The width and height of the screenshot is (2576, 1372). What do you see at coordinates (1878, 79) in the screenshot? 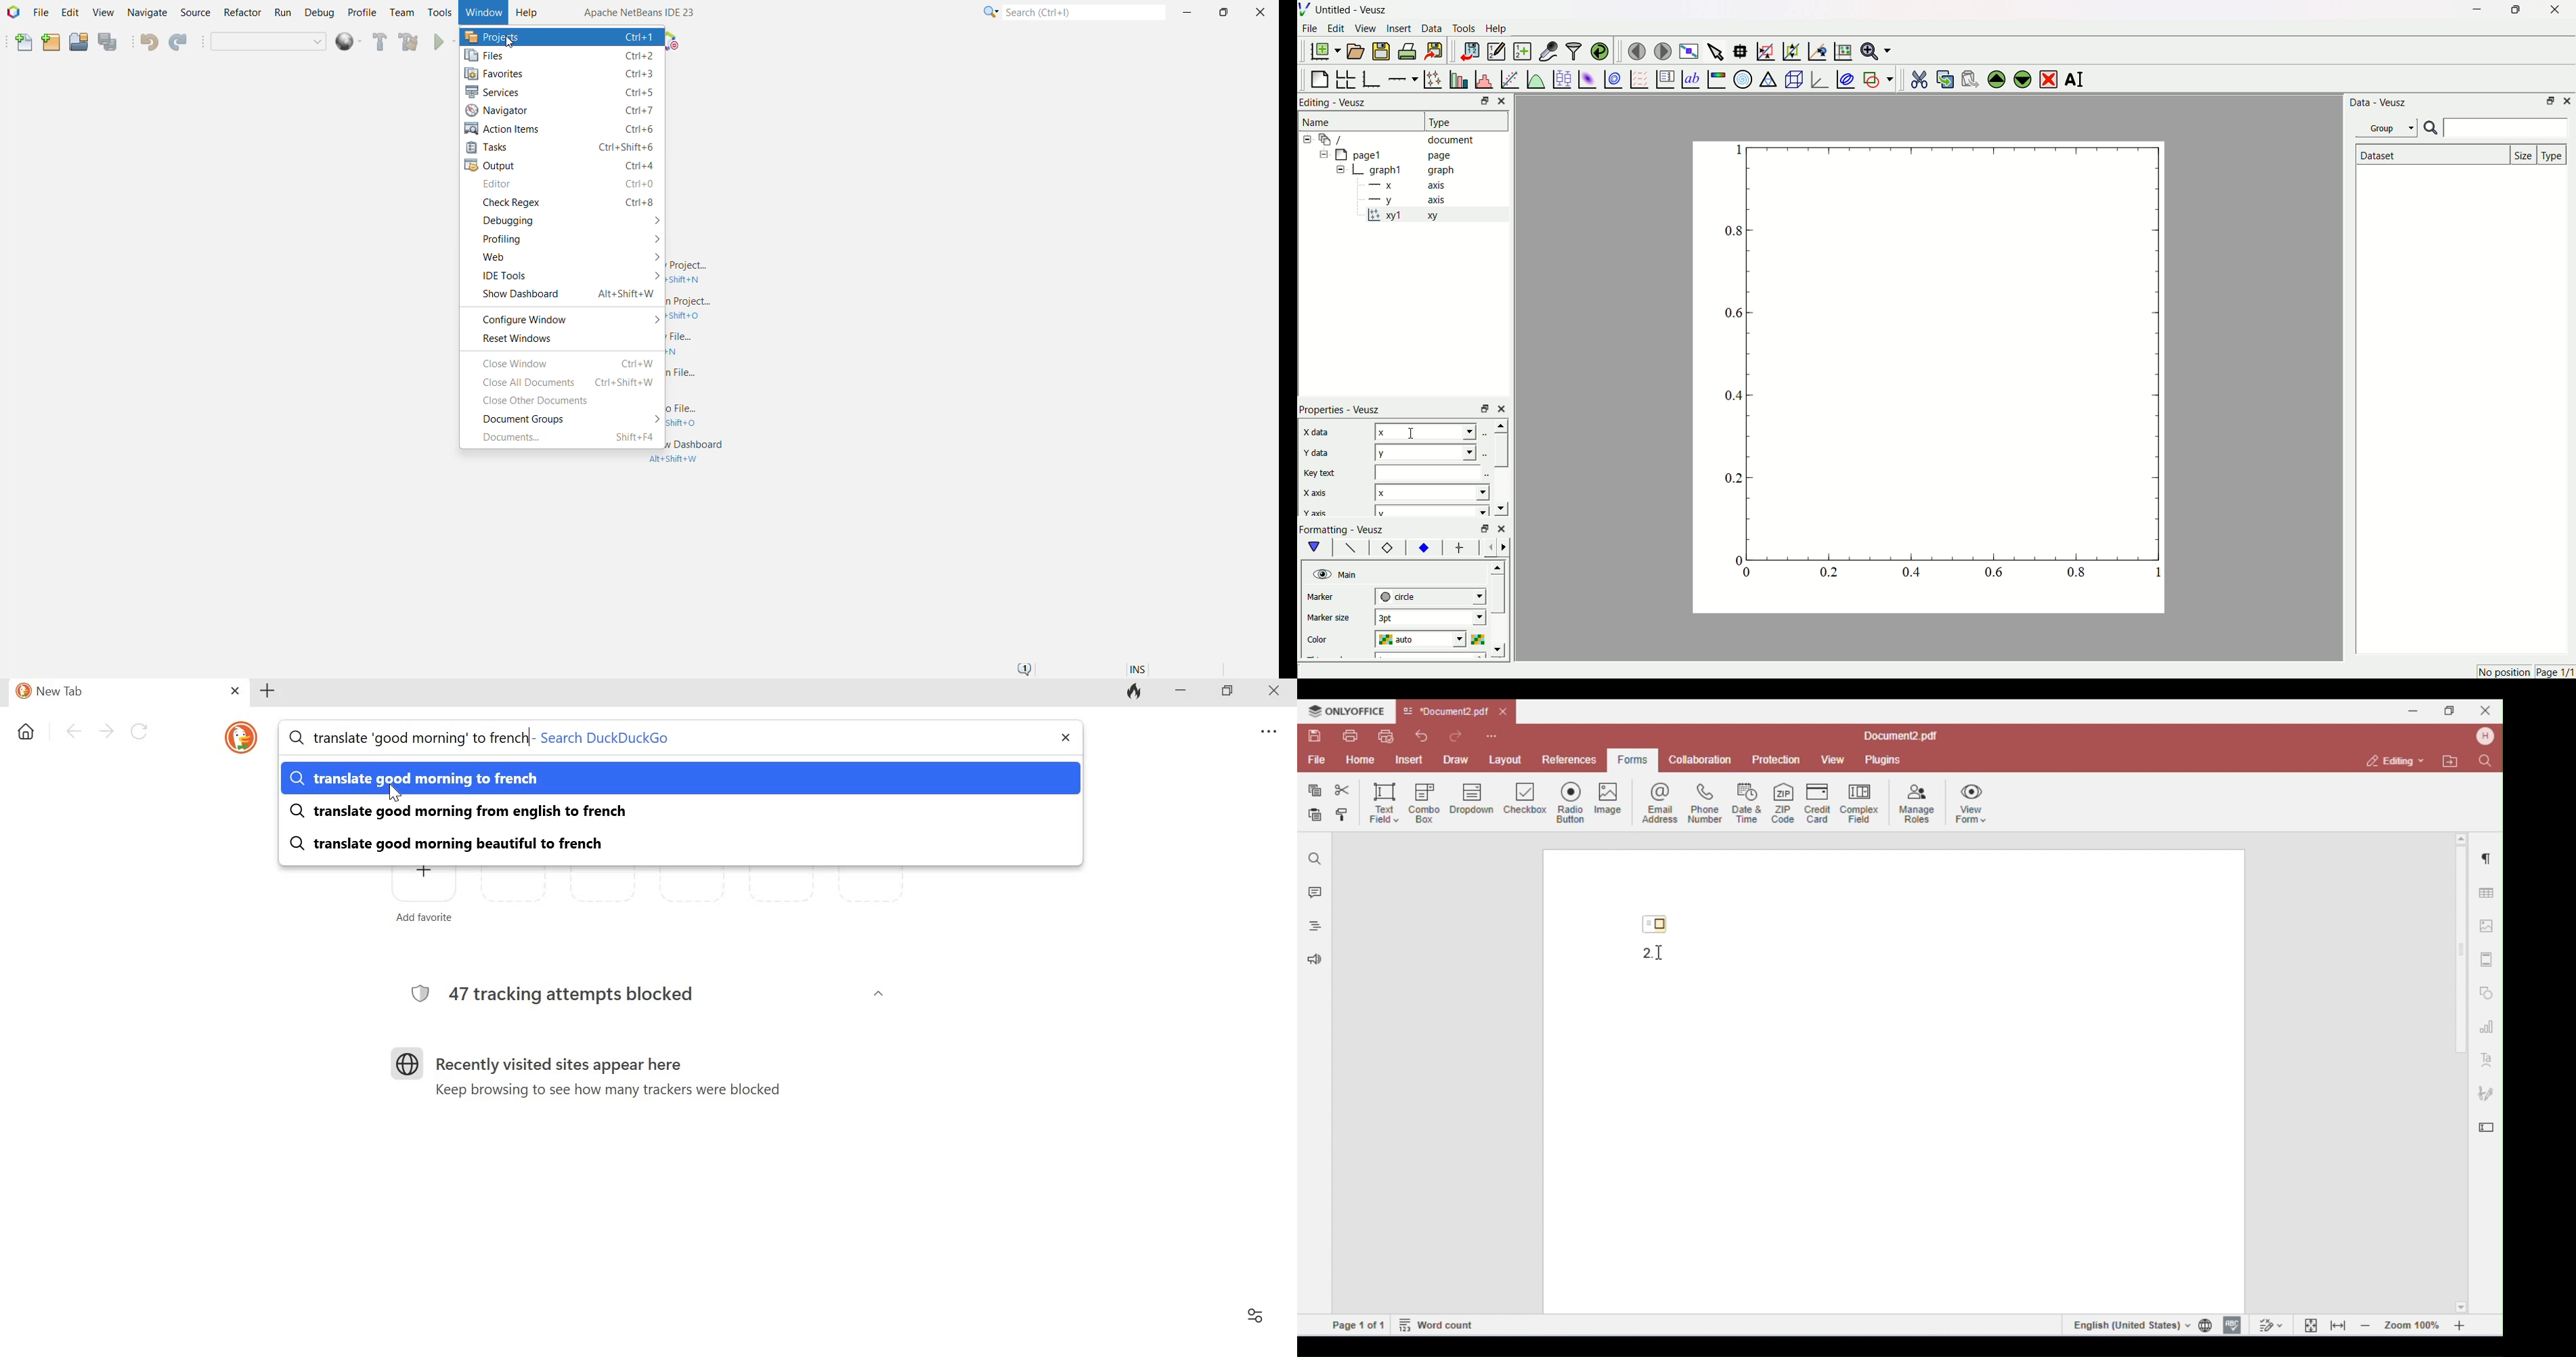
I see `add a shape ` at bounding box center [1878, 79].